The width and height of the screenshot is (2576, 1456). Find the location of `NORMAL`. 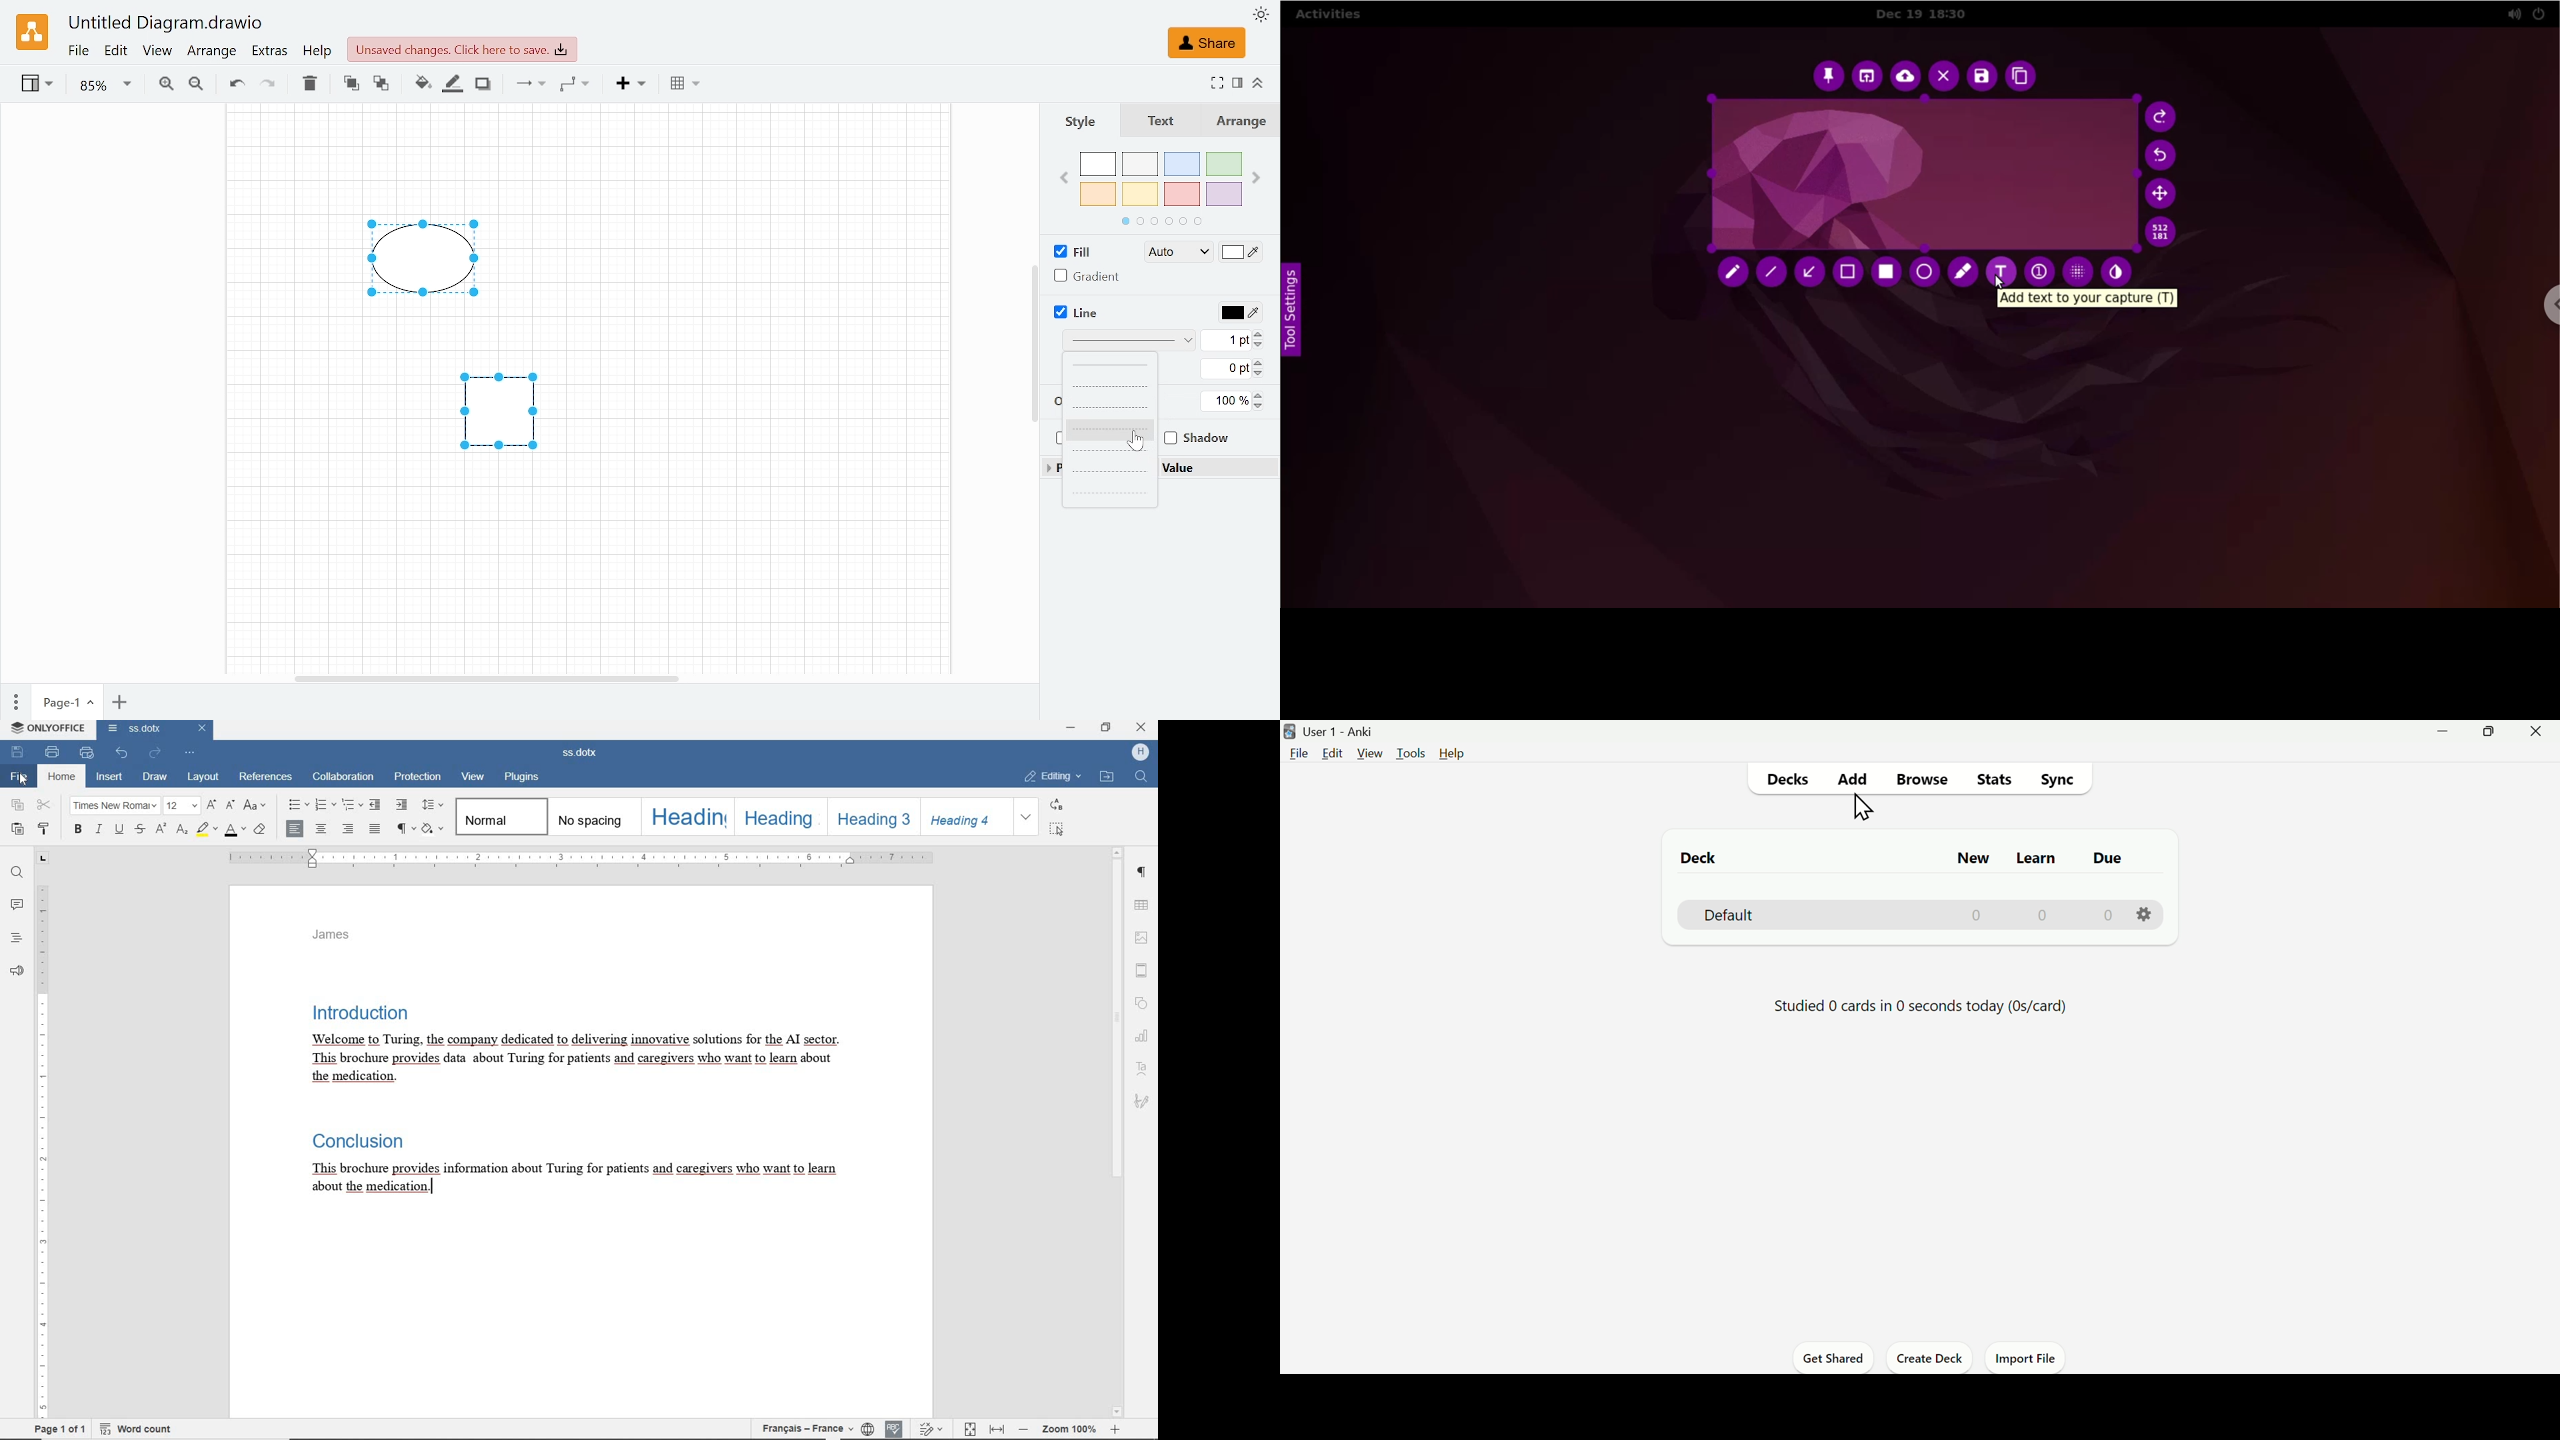

NORMAL is located at coordinates (499, 817).